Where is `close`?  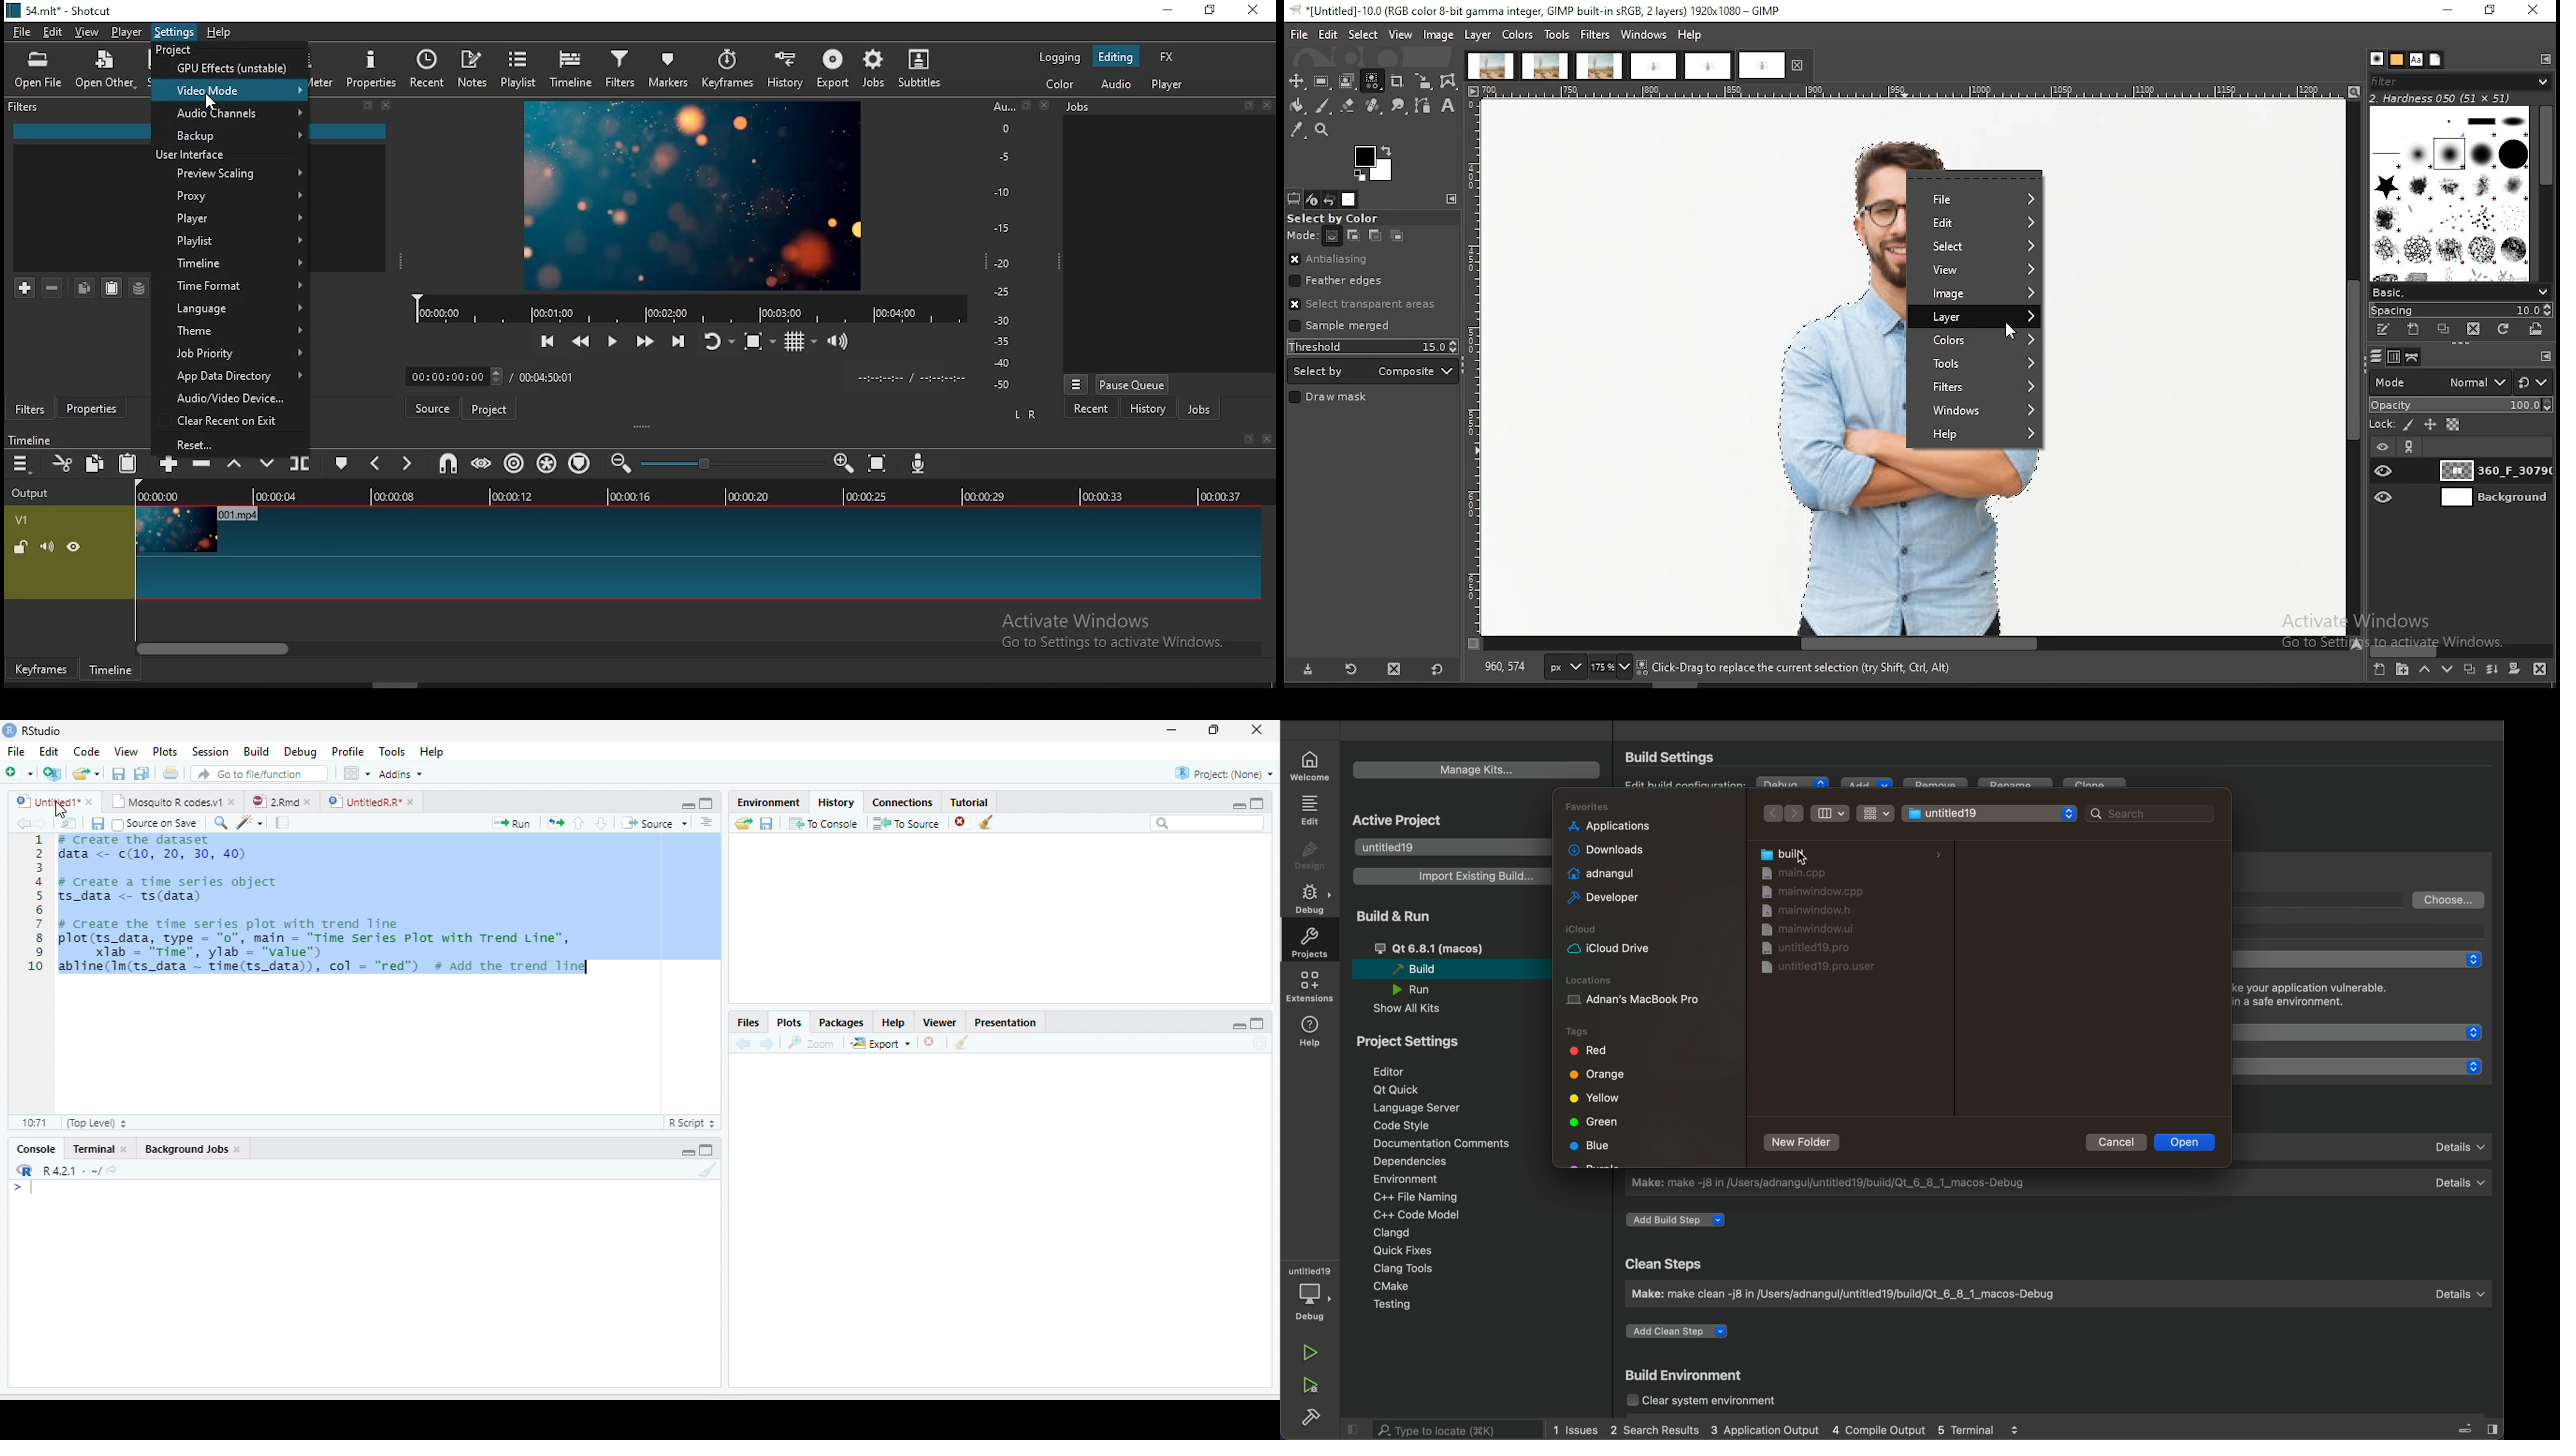 close is located at coordinates (238, 1149).